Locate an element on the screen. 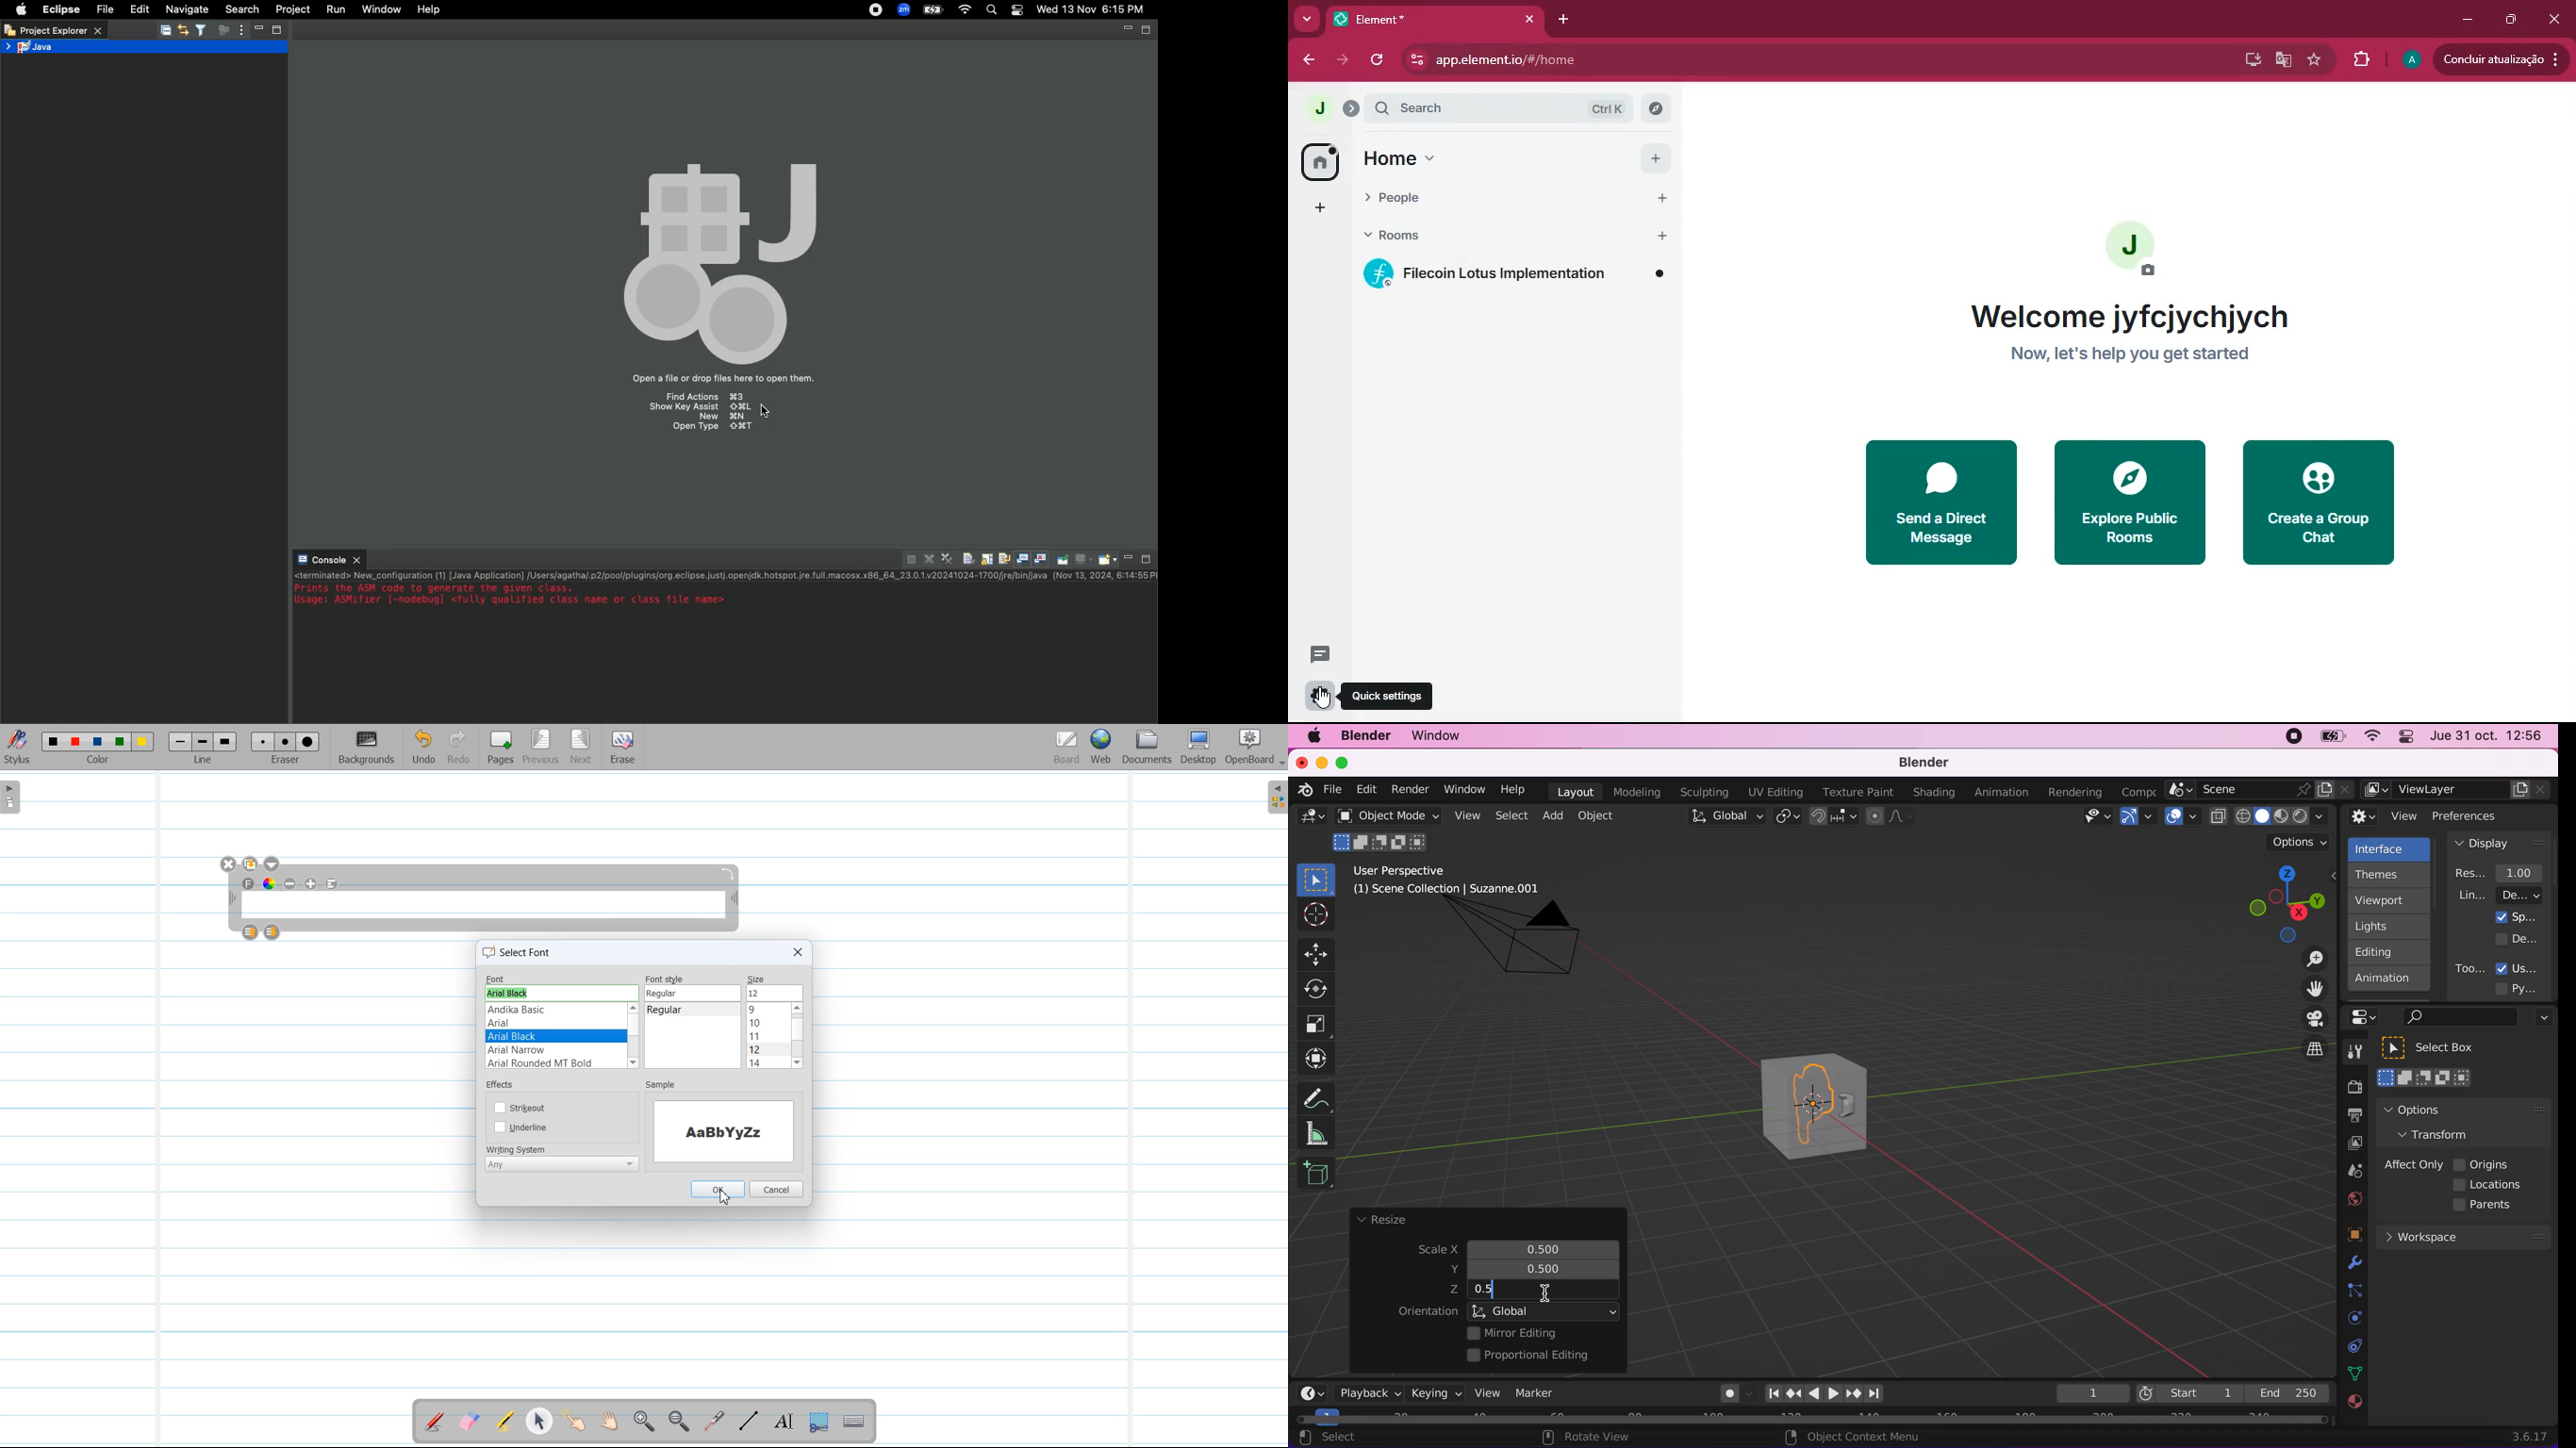 The image size is (2576, 1456). affect only is located at coordinates (2411, 1164).